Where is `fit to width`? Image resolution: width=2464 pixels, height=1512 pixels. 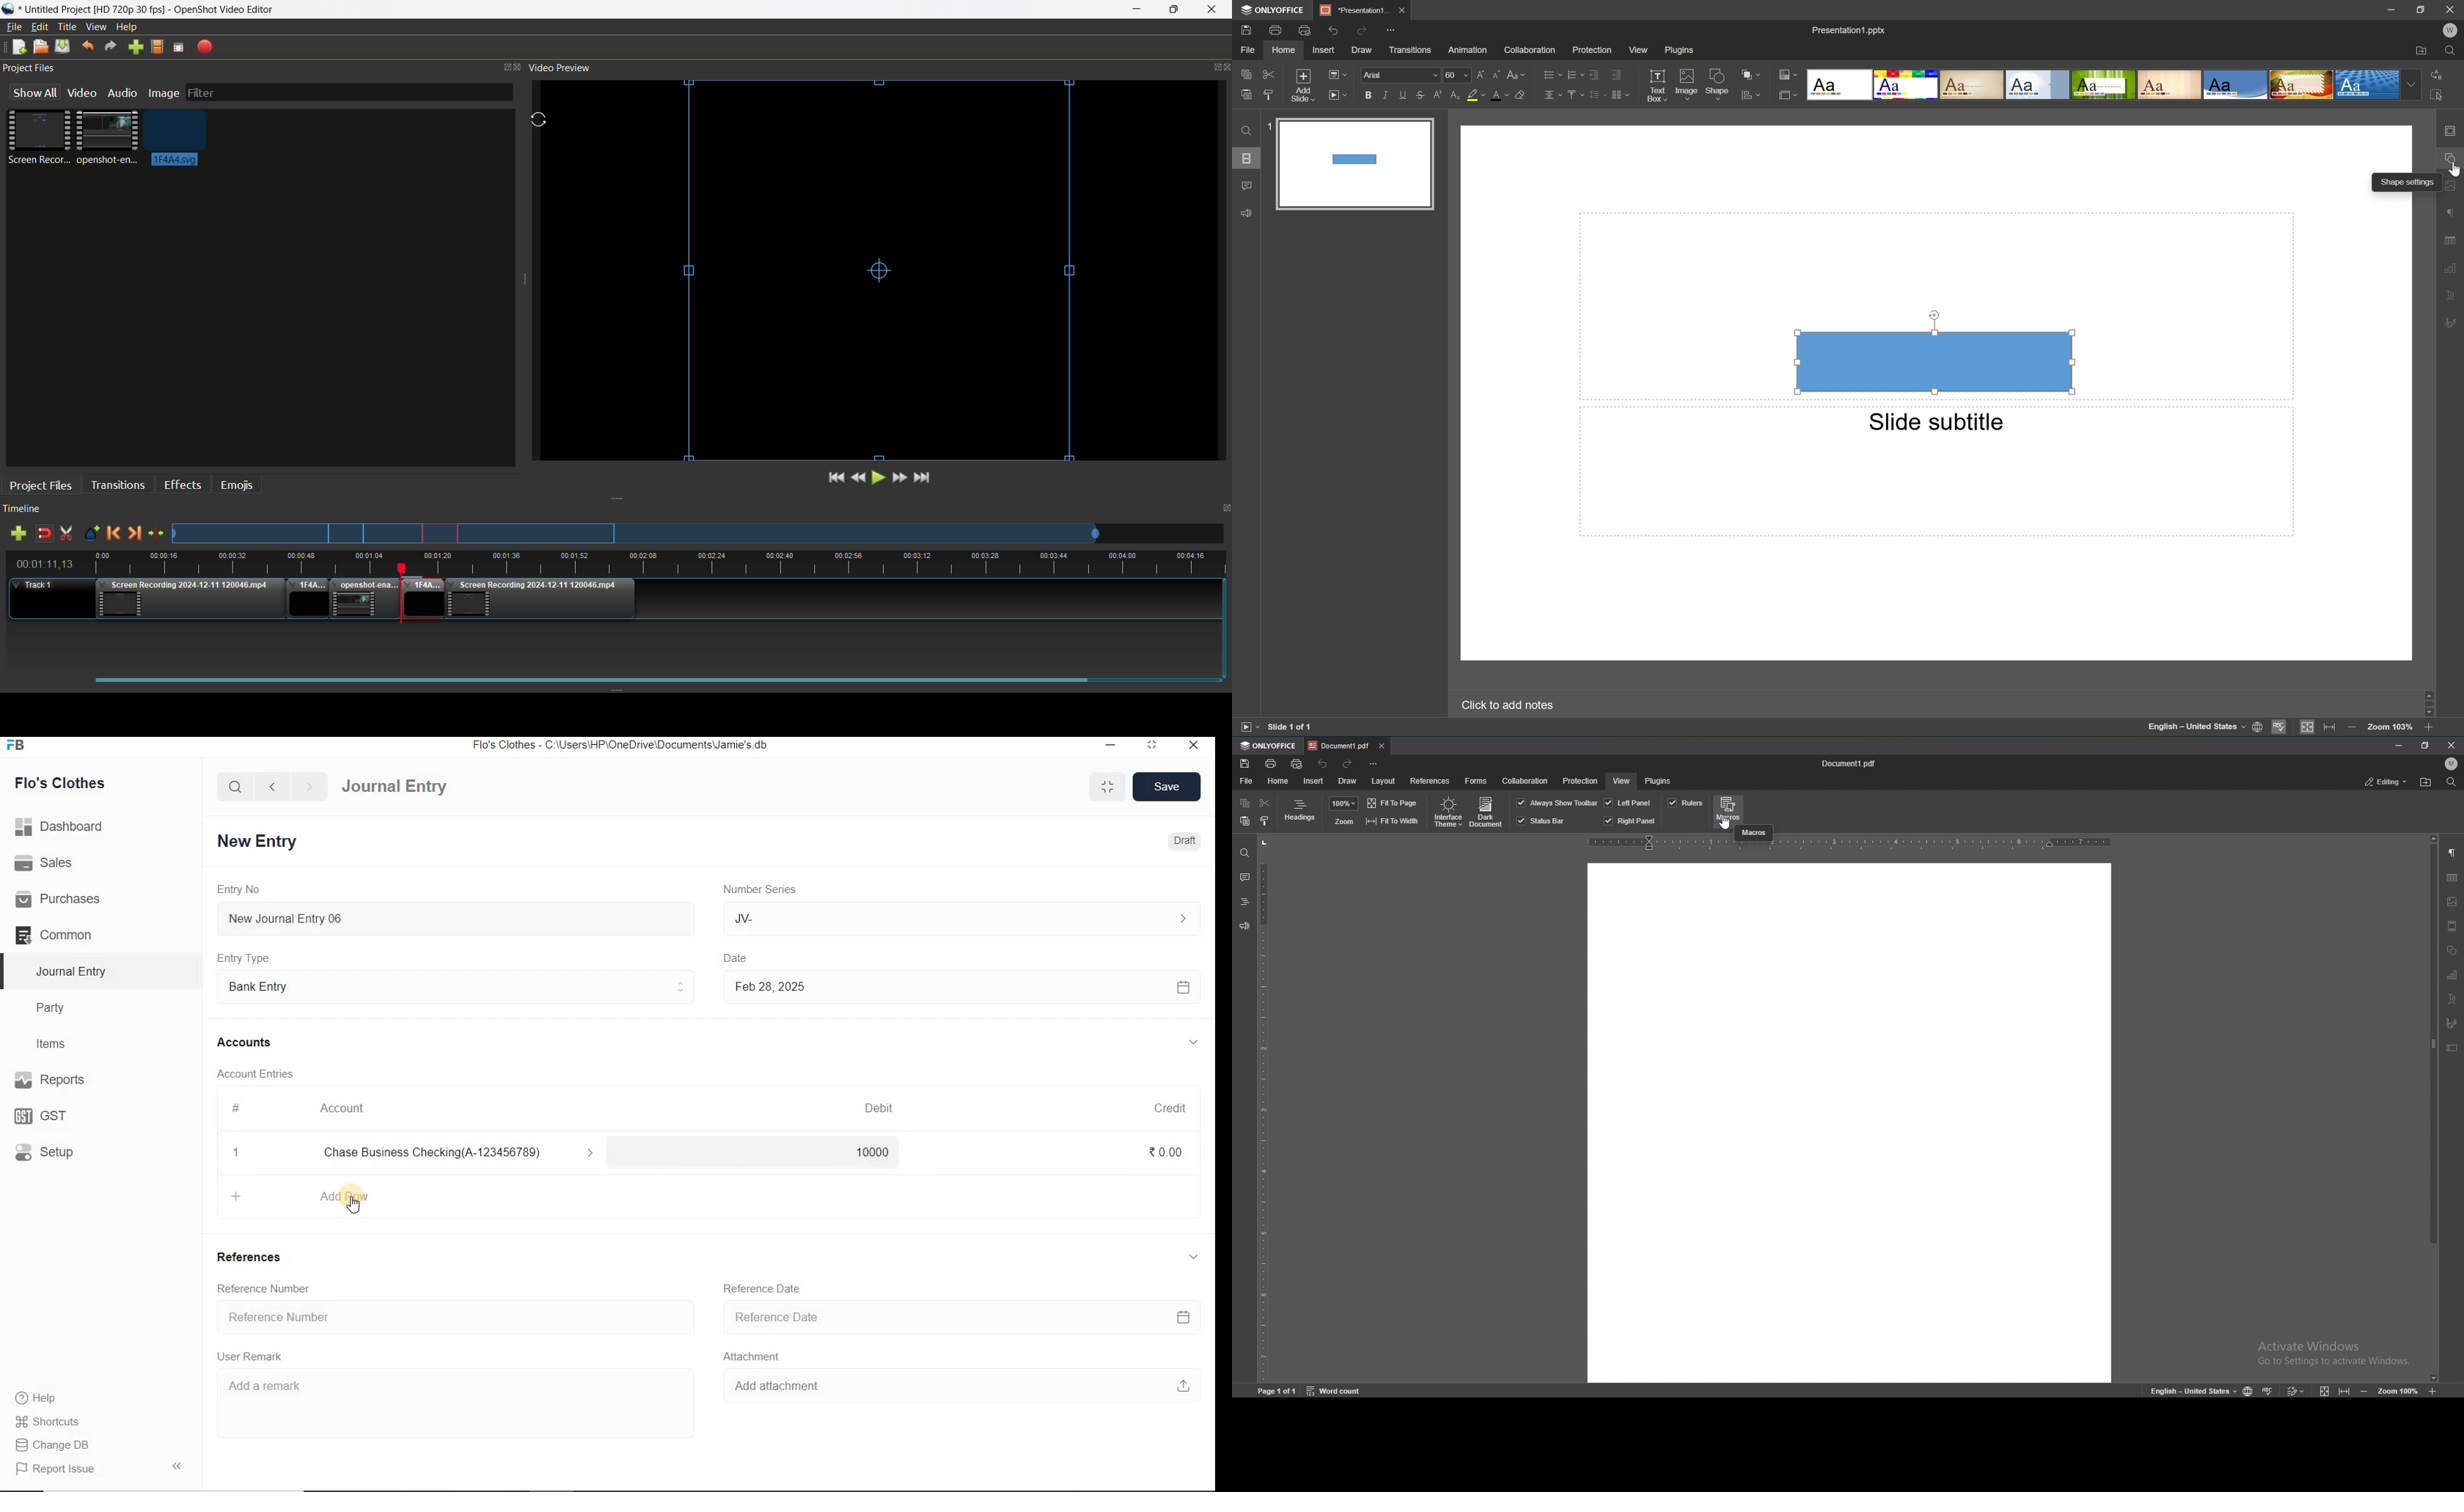
fit to width is located at coordinates (1392, 820).